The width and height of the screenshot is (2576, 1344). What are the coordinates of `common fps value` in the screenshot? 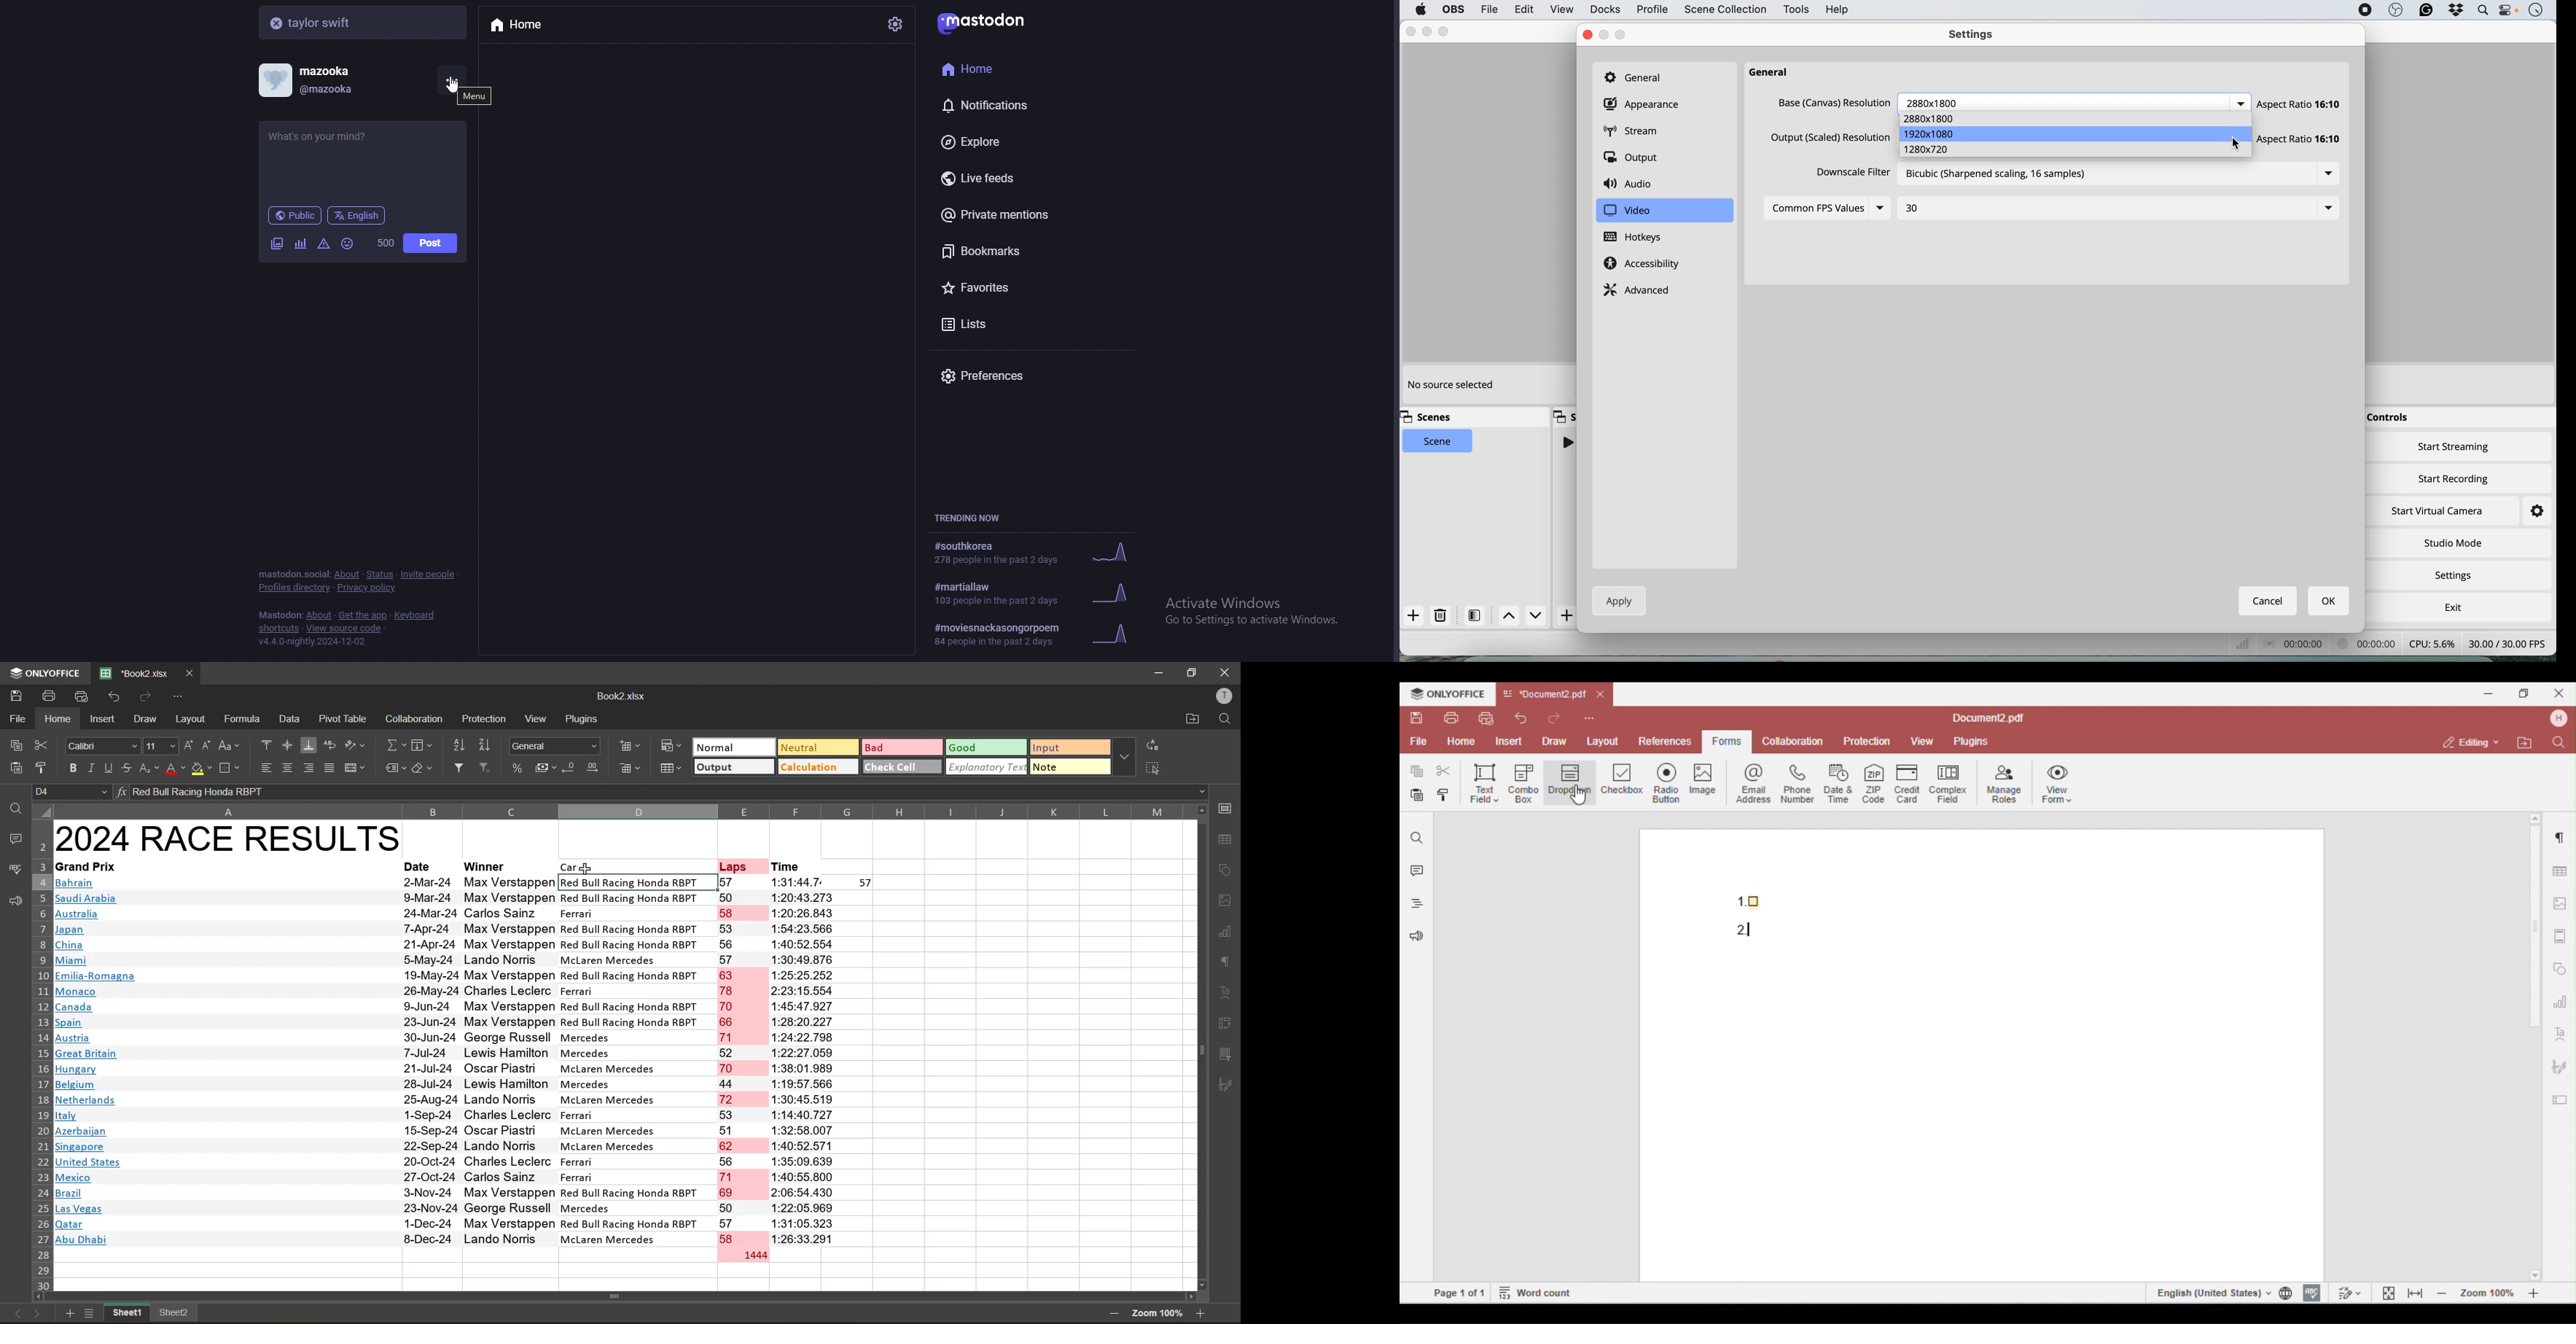 It's located at (1817, 207).